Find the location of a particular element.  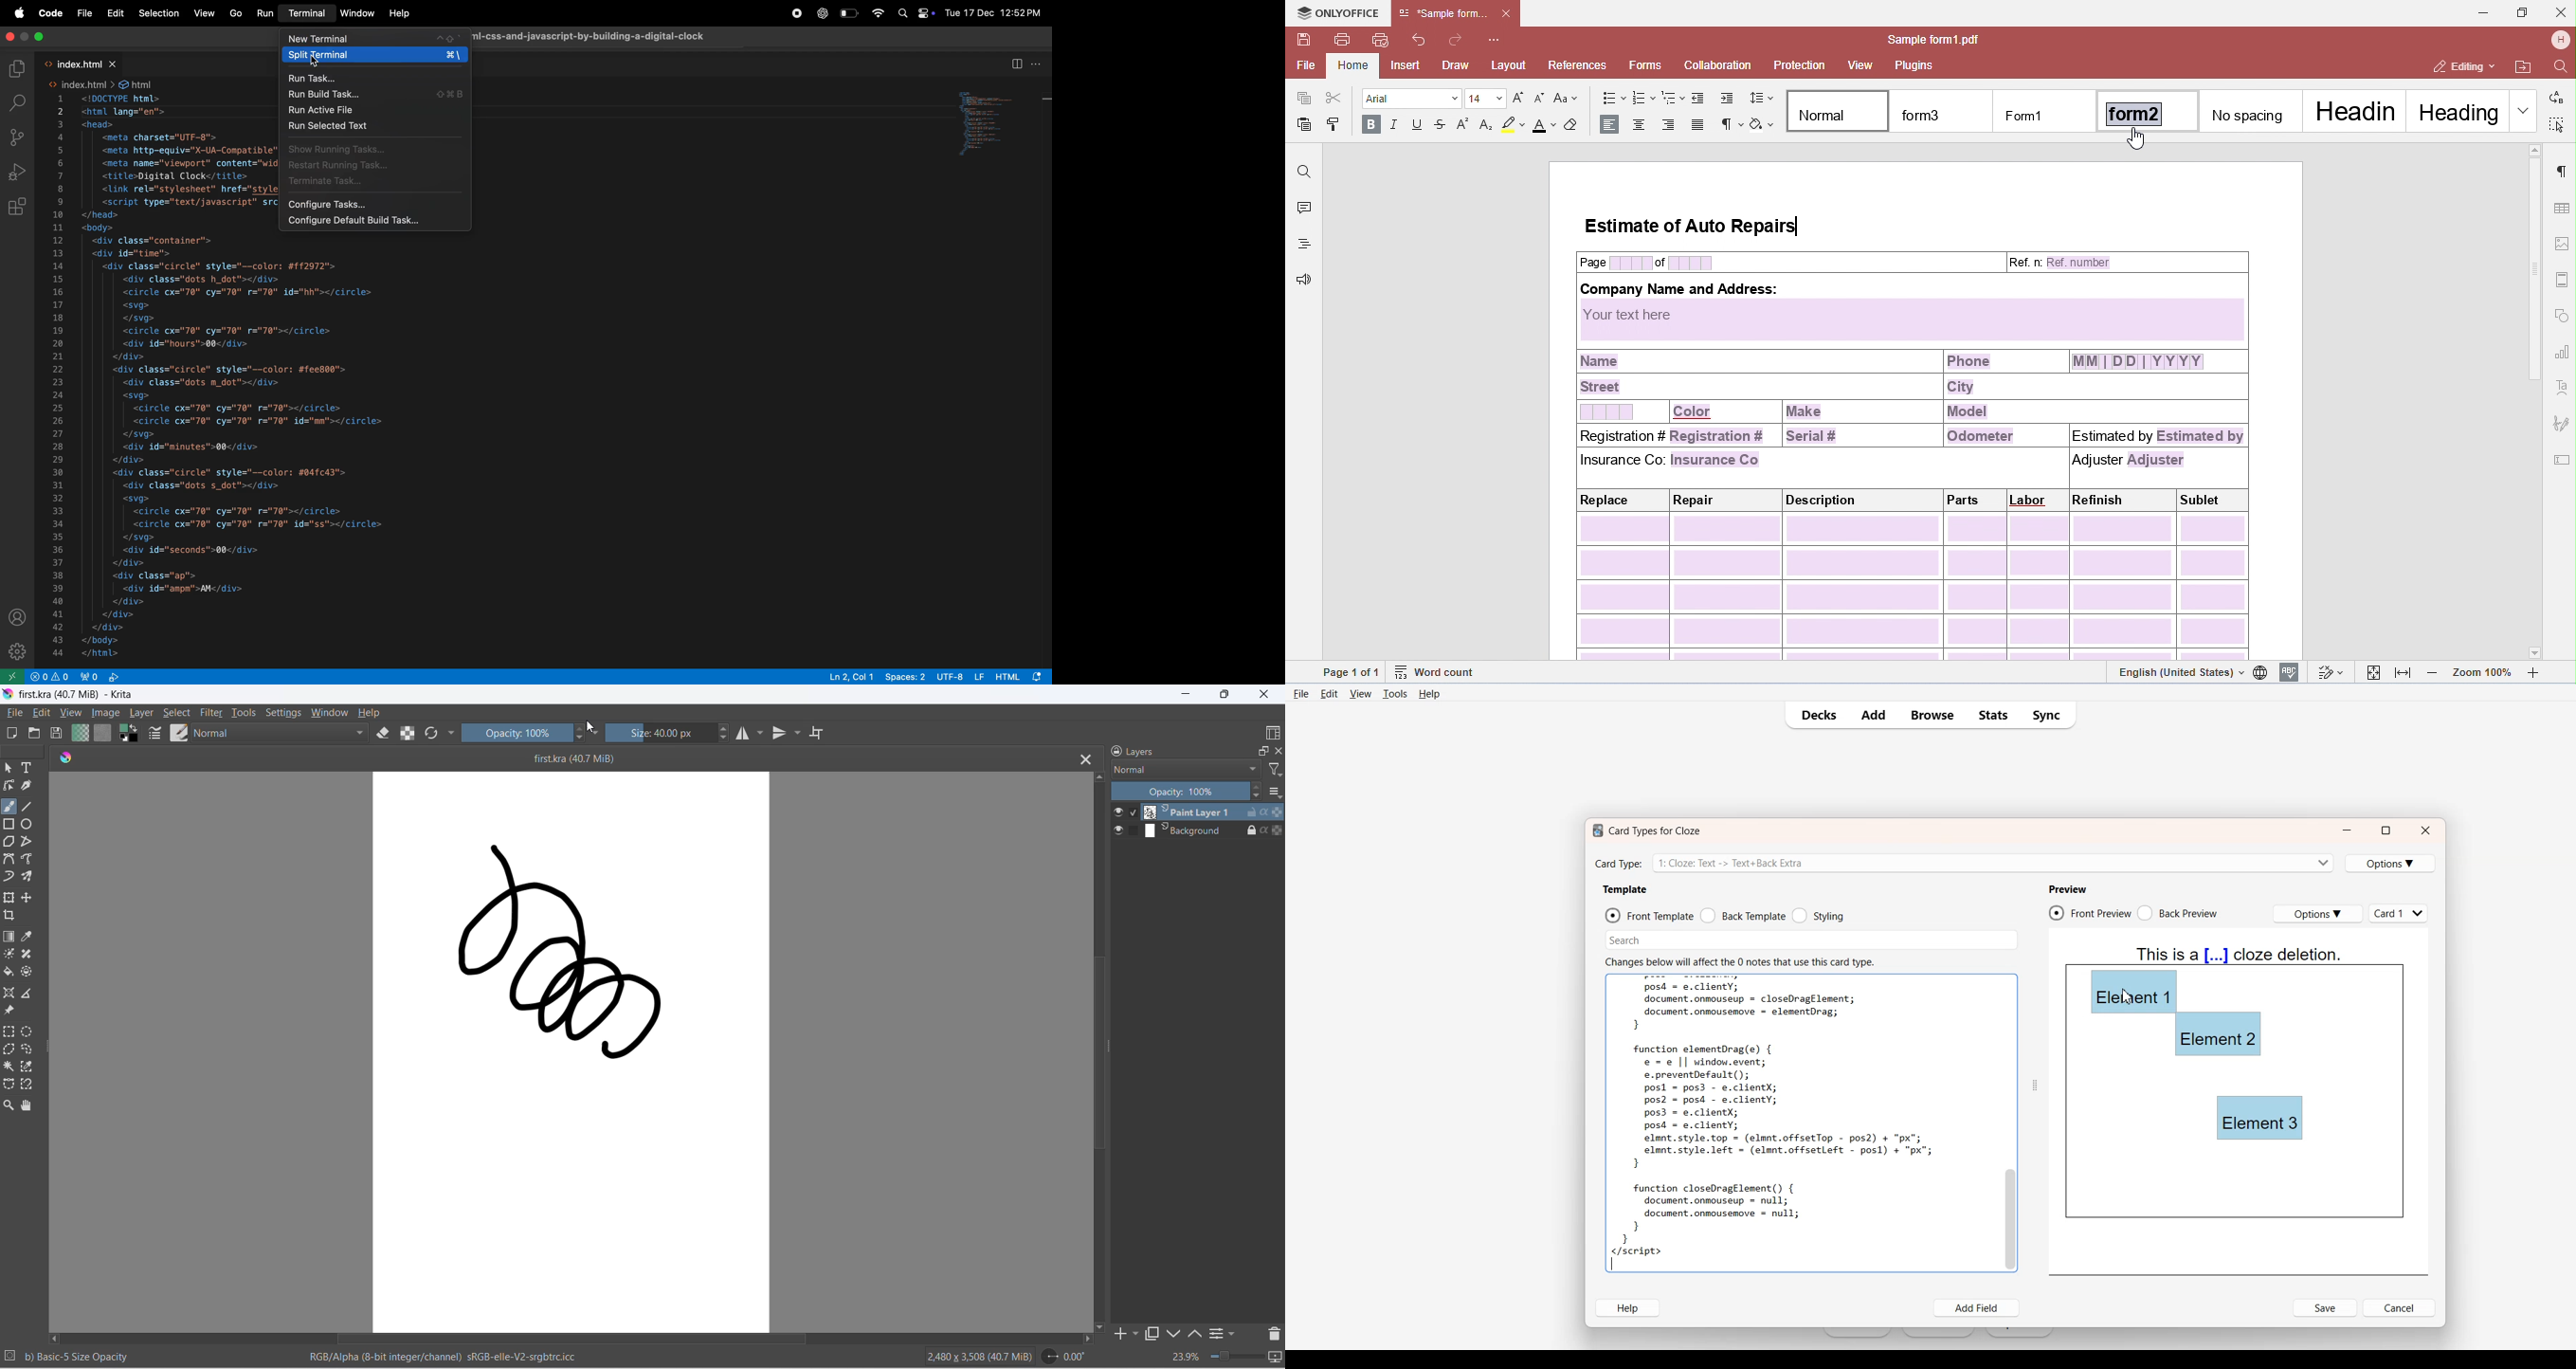

cursor is located at coordinates (591, 727).